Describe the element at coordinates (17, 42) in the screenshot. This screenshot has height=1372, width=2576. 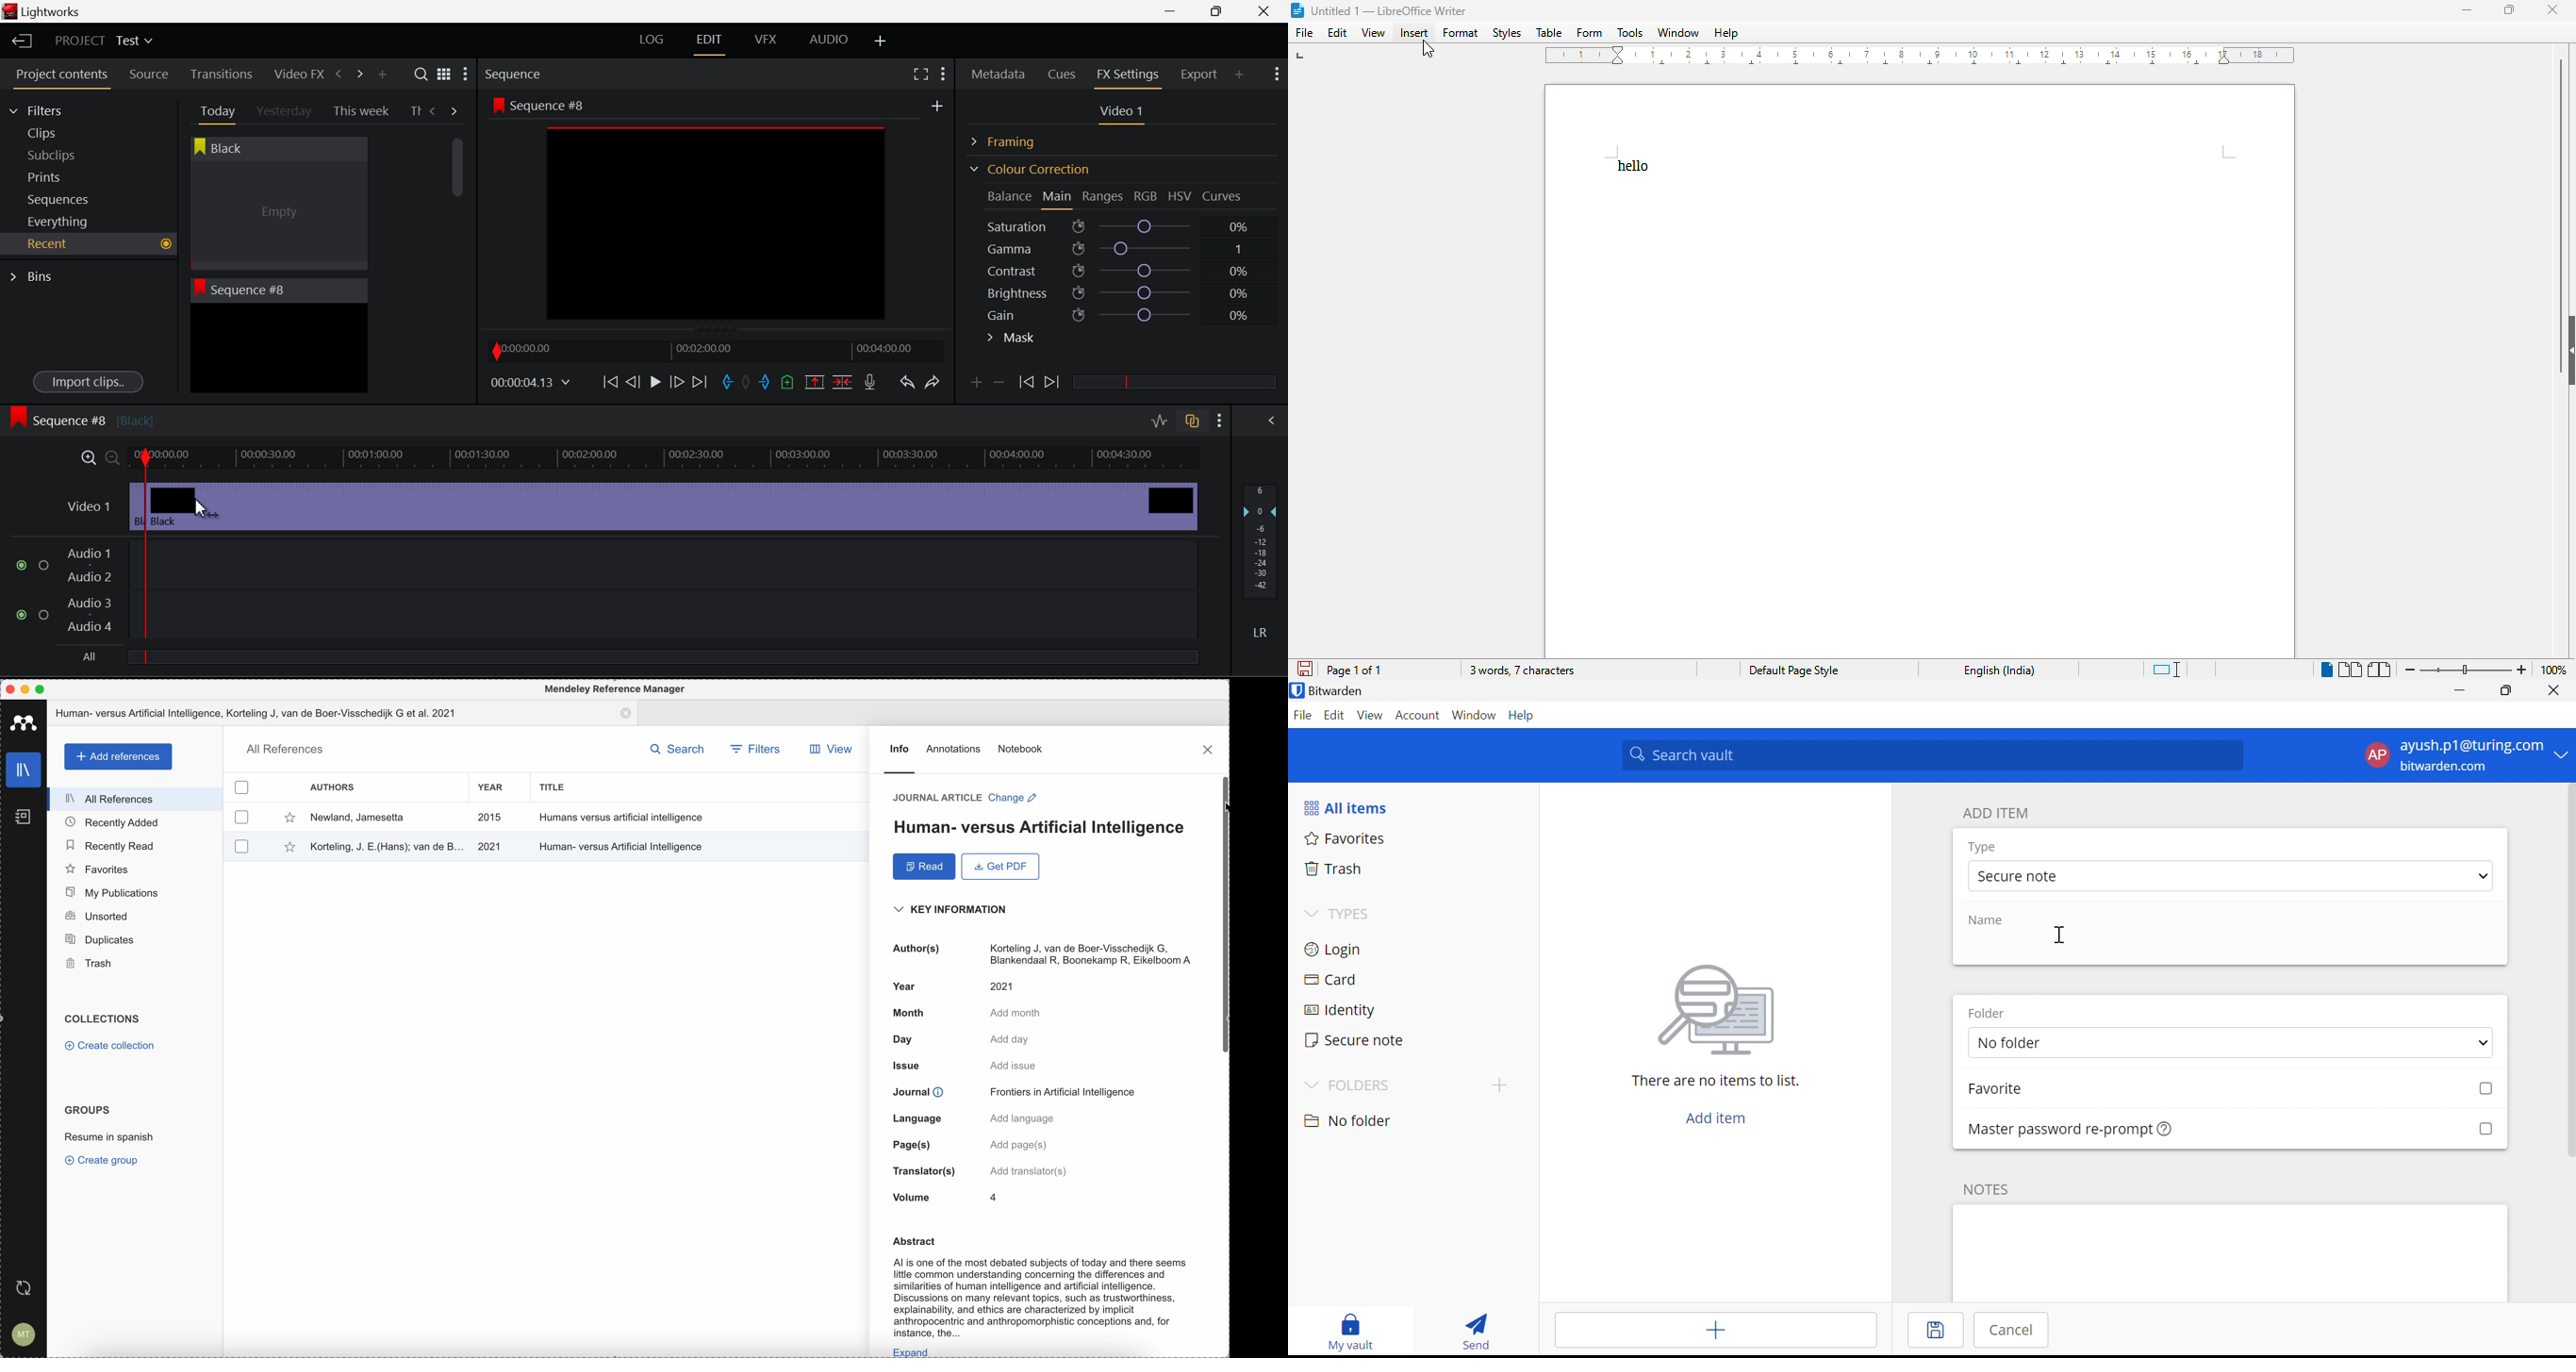
I see `Back to Homepage` at that location.